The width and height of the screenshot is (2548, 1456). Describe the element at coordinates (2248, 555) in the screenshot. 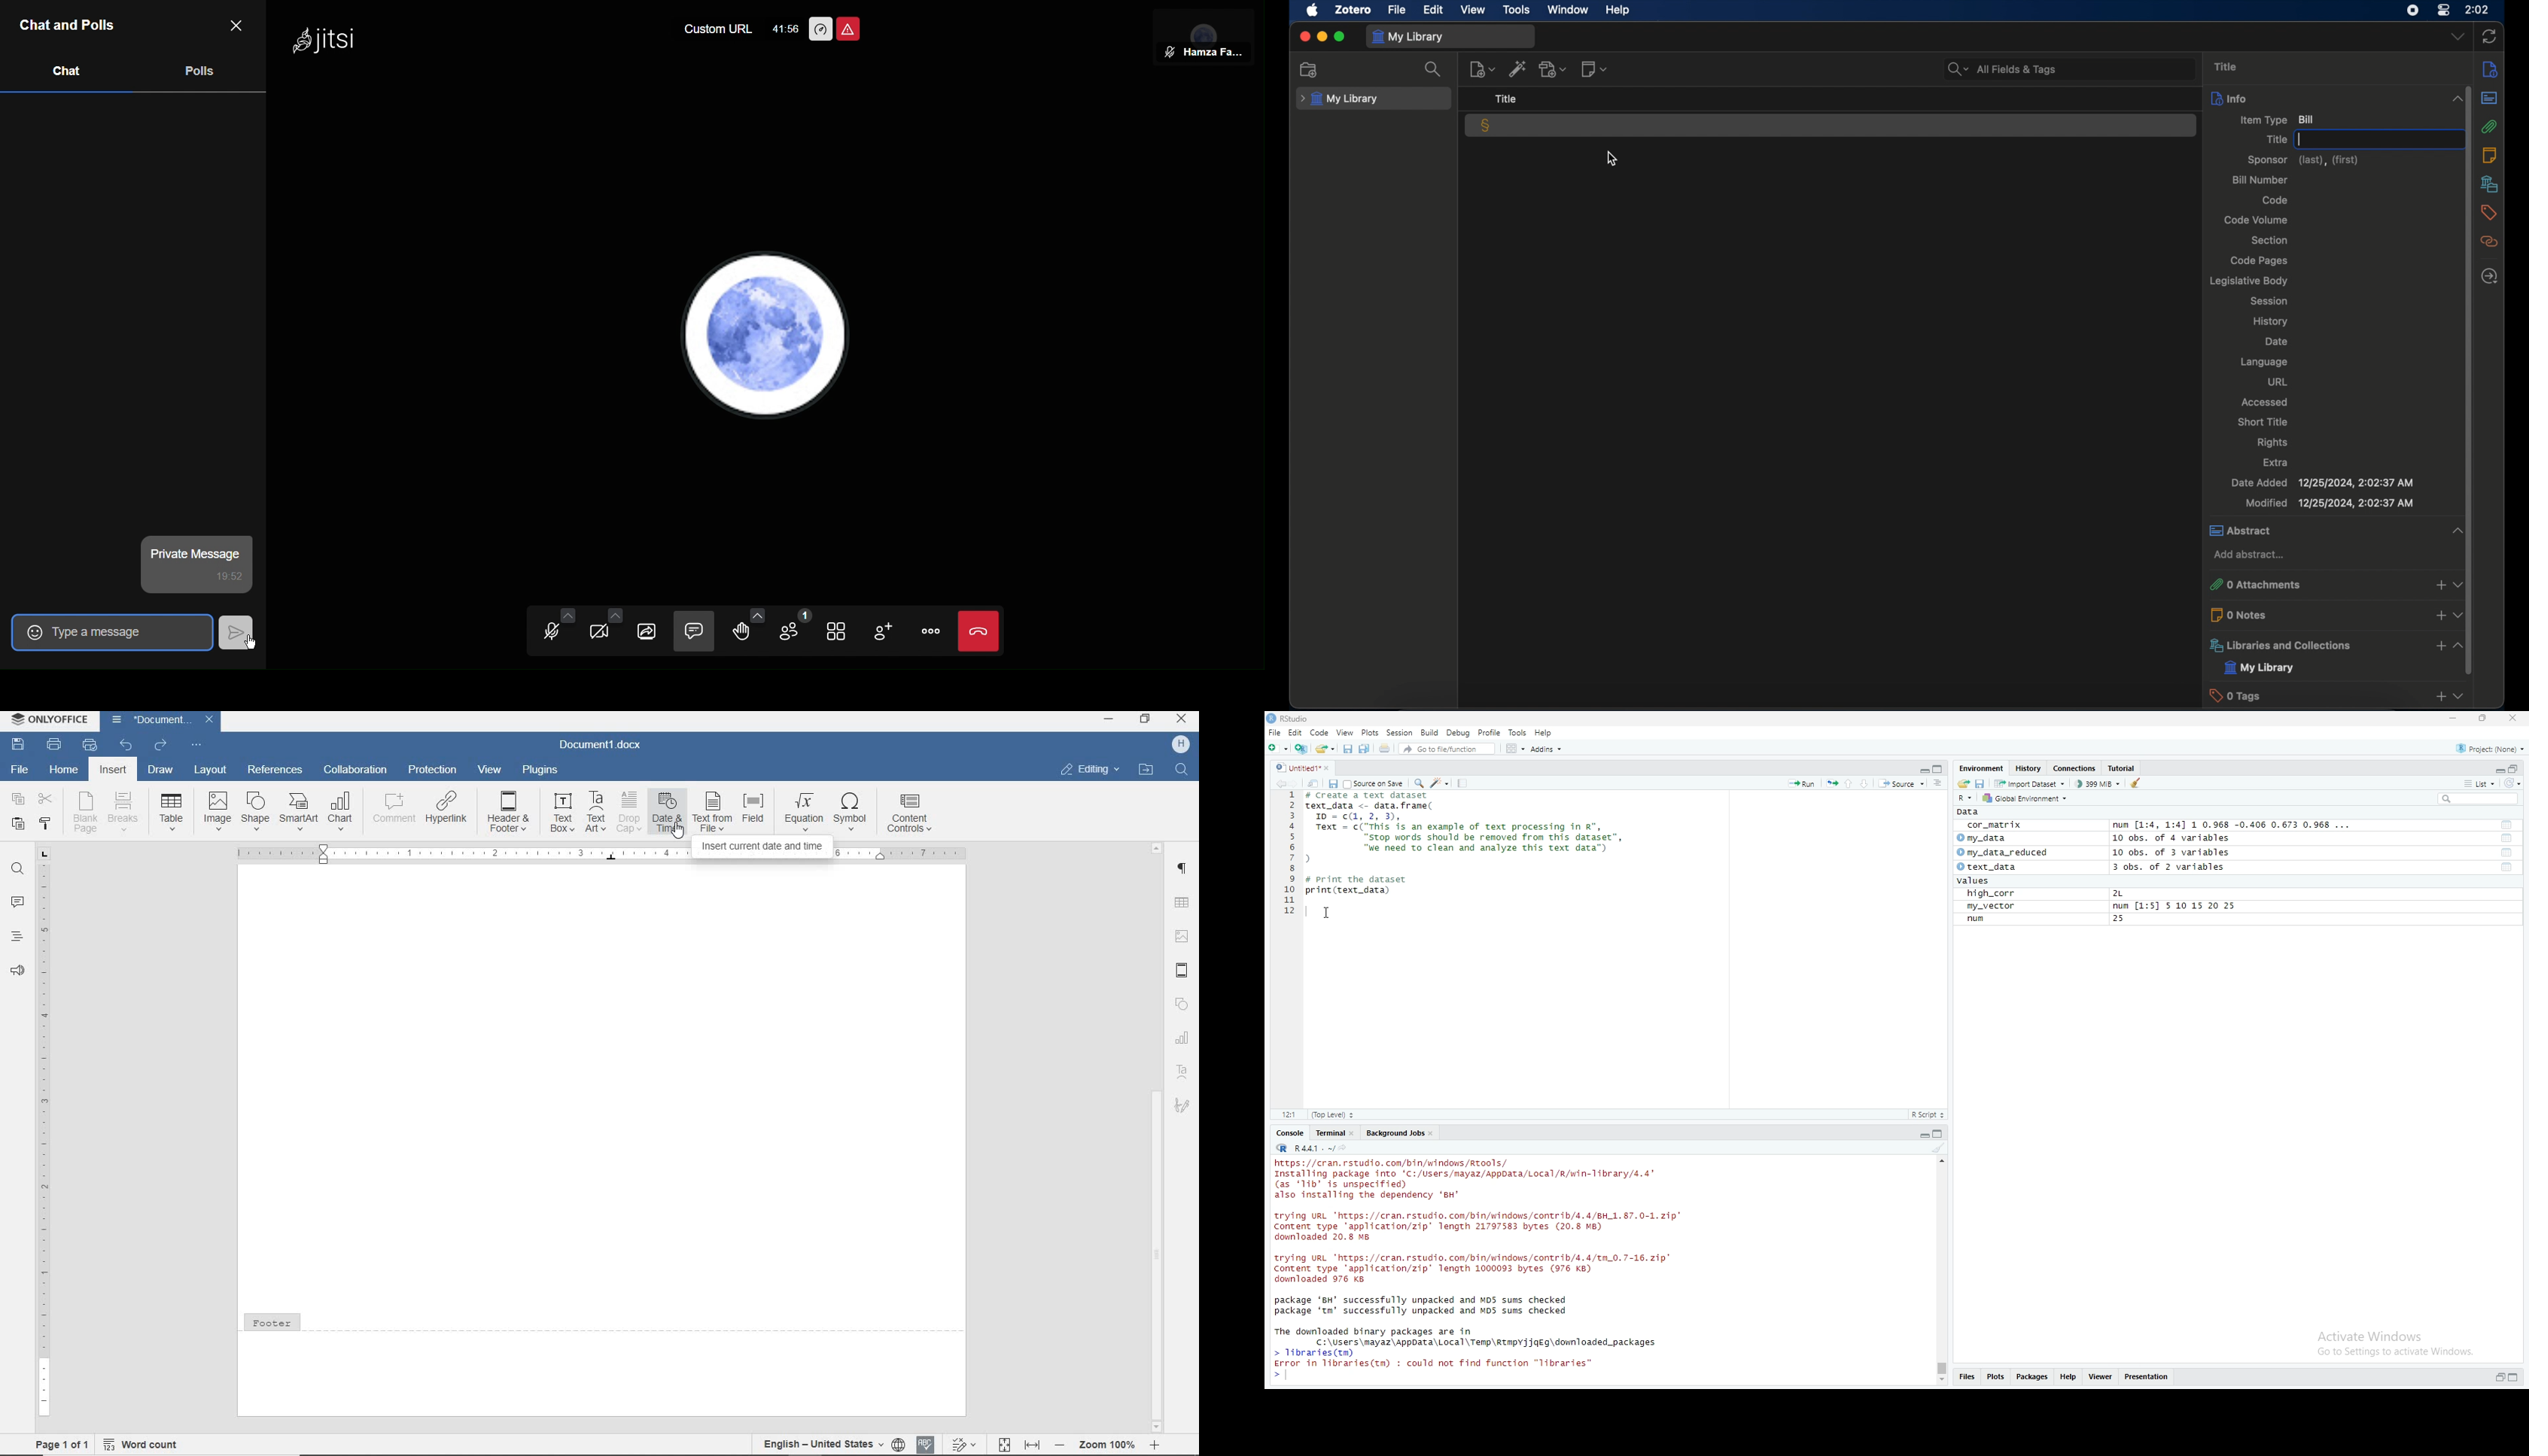

I see `add abstract` at that location.